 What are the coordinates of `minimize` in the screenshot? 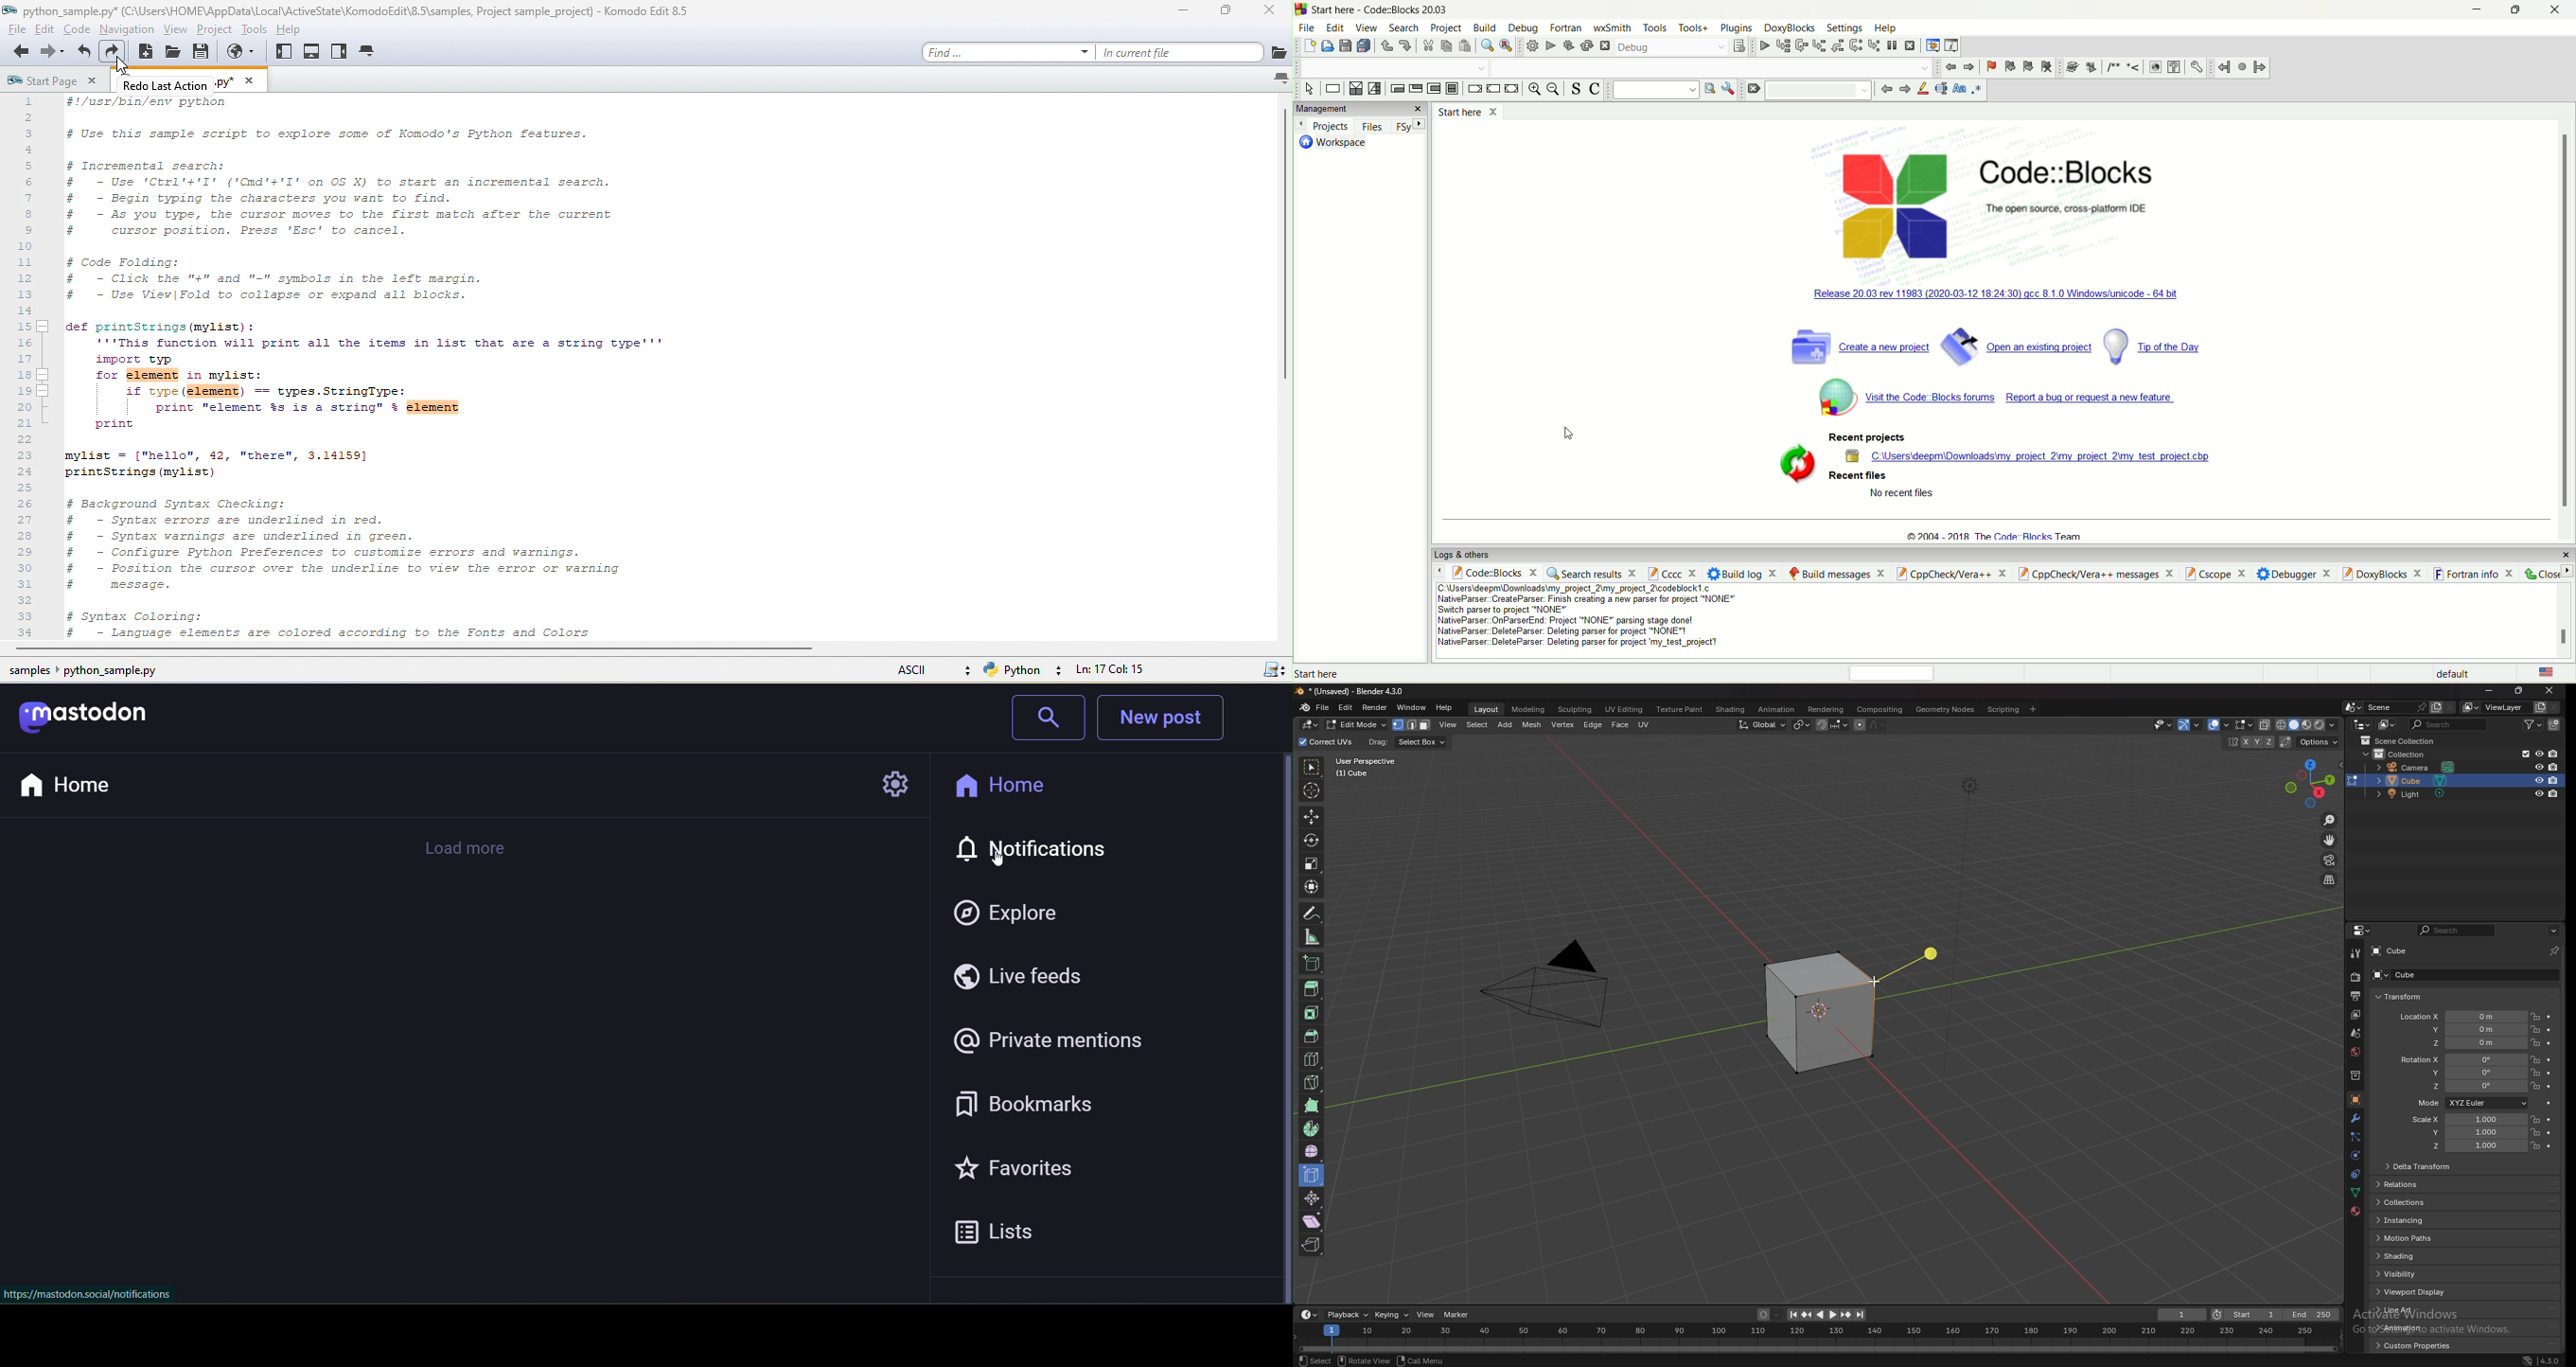 It's located at (1176, 10).